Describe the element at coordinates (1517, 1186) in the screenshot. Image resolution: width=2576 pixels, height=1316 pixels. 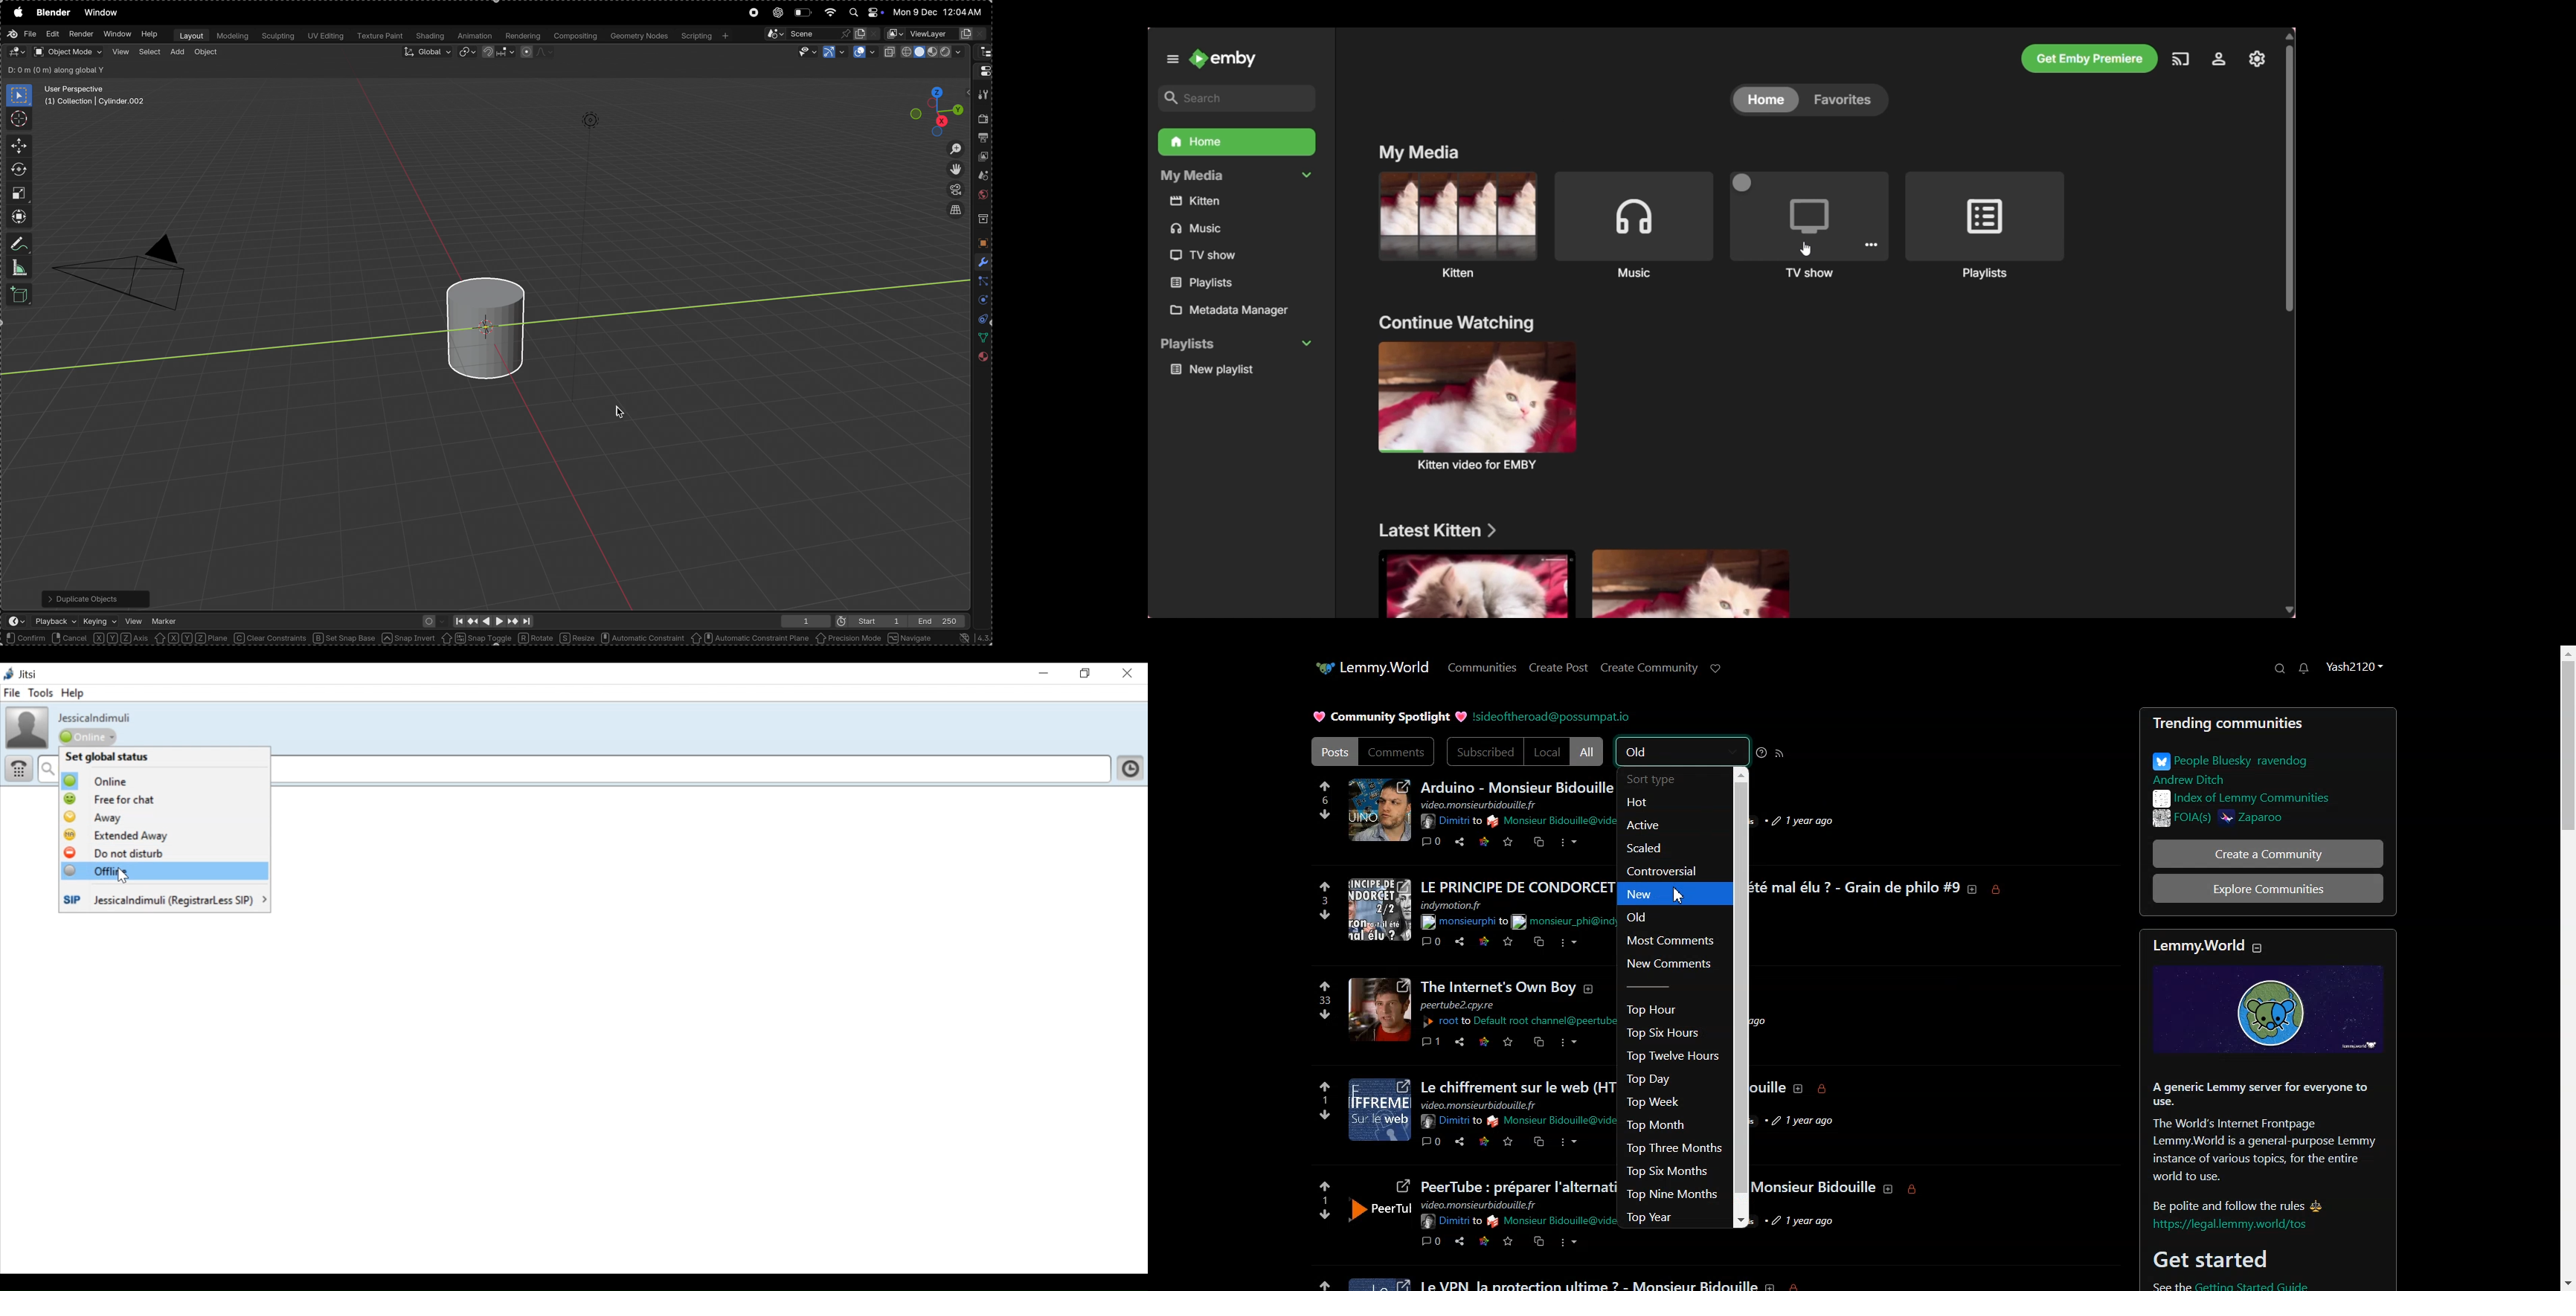
I see `text` at that location.